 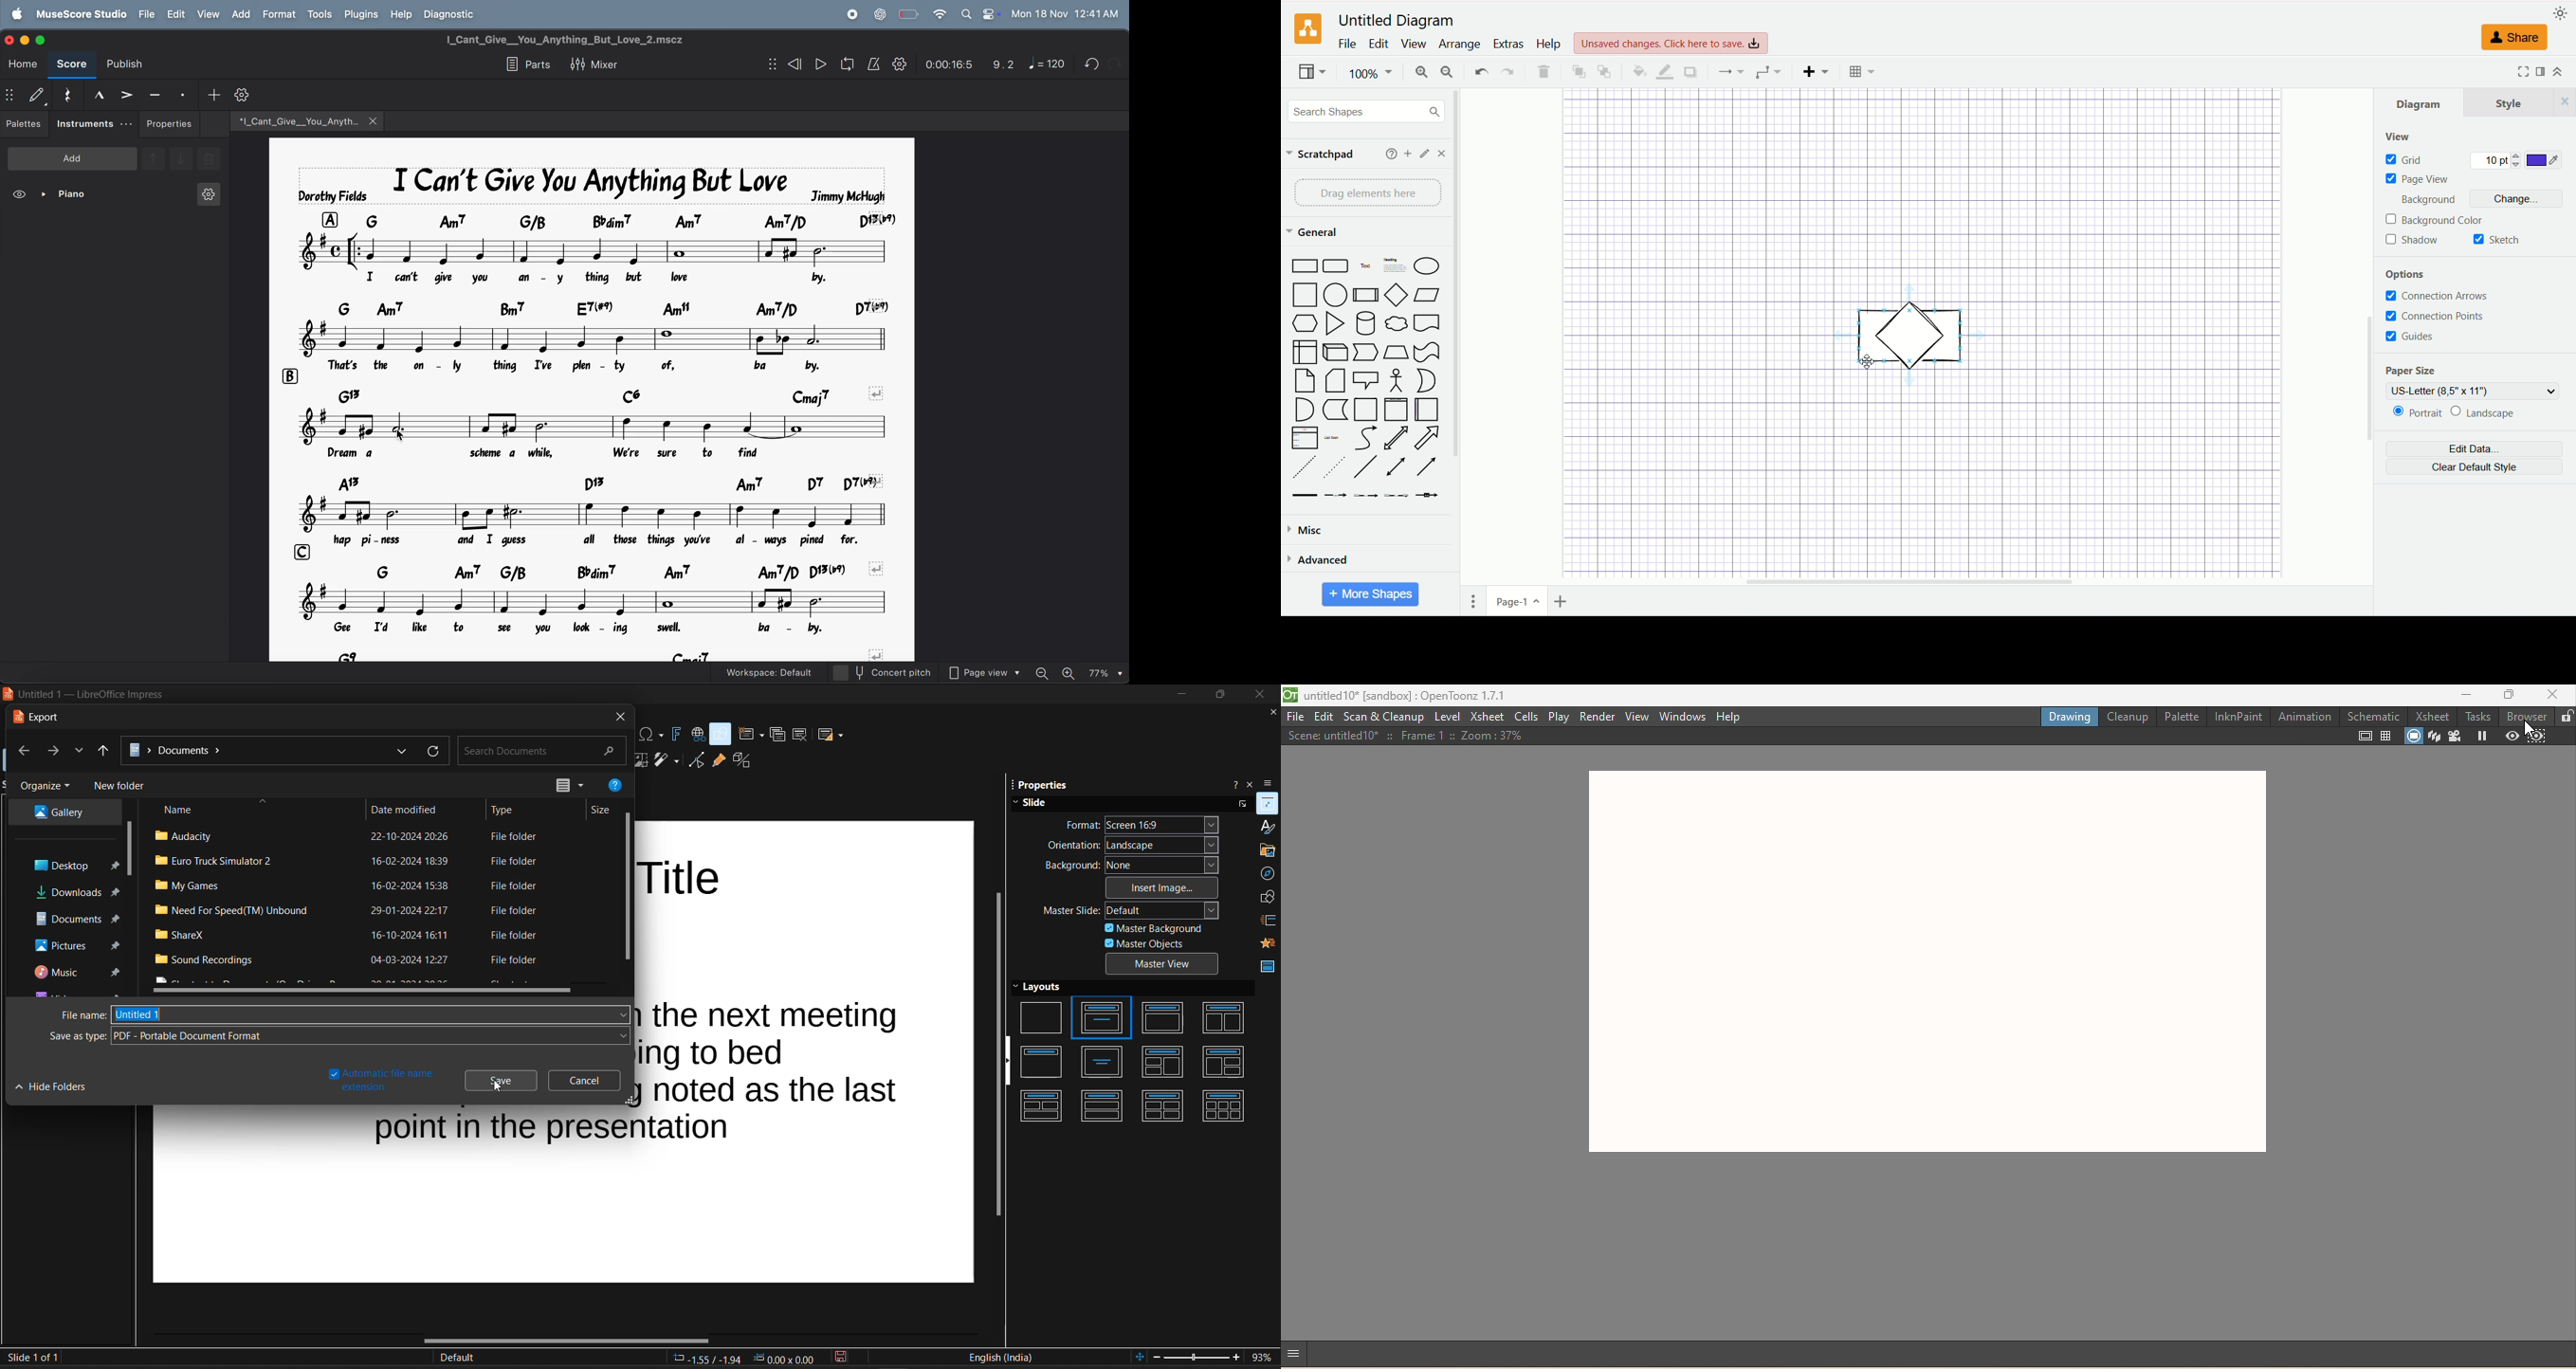 I want to click on instrument settings, so click(x=202, y=193).